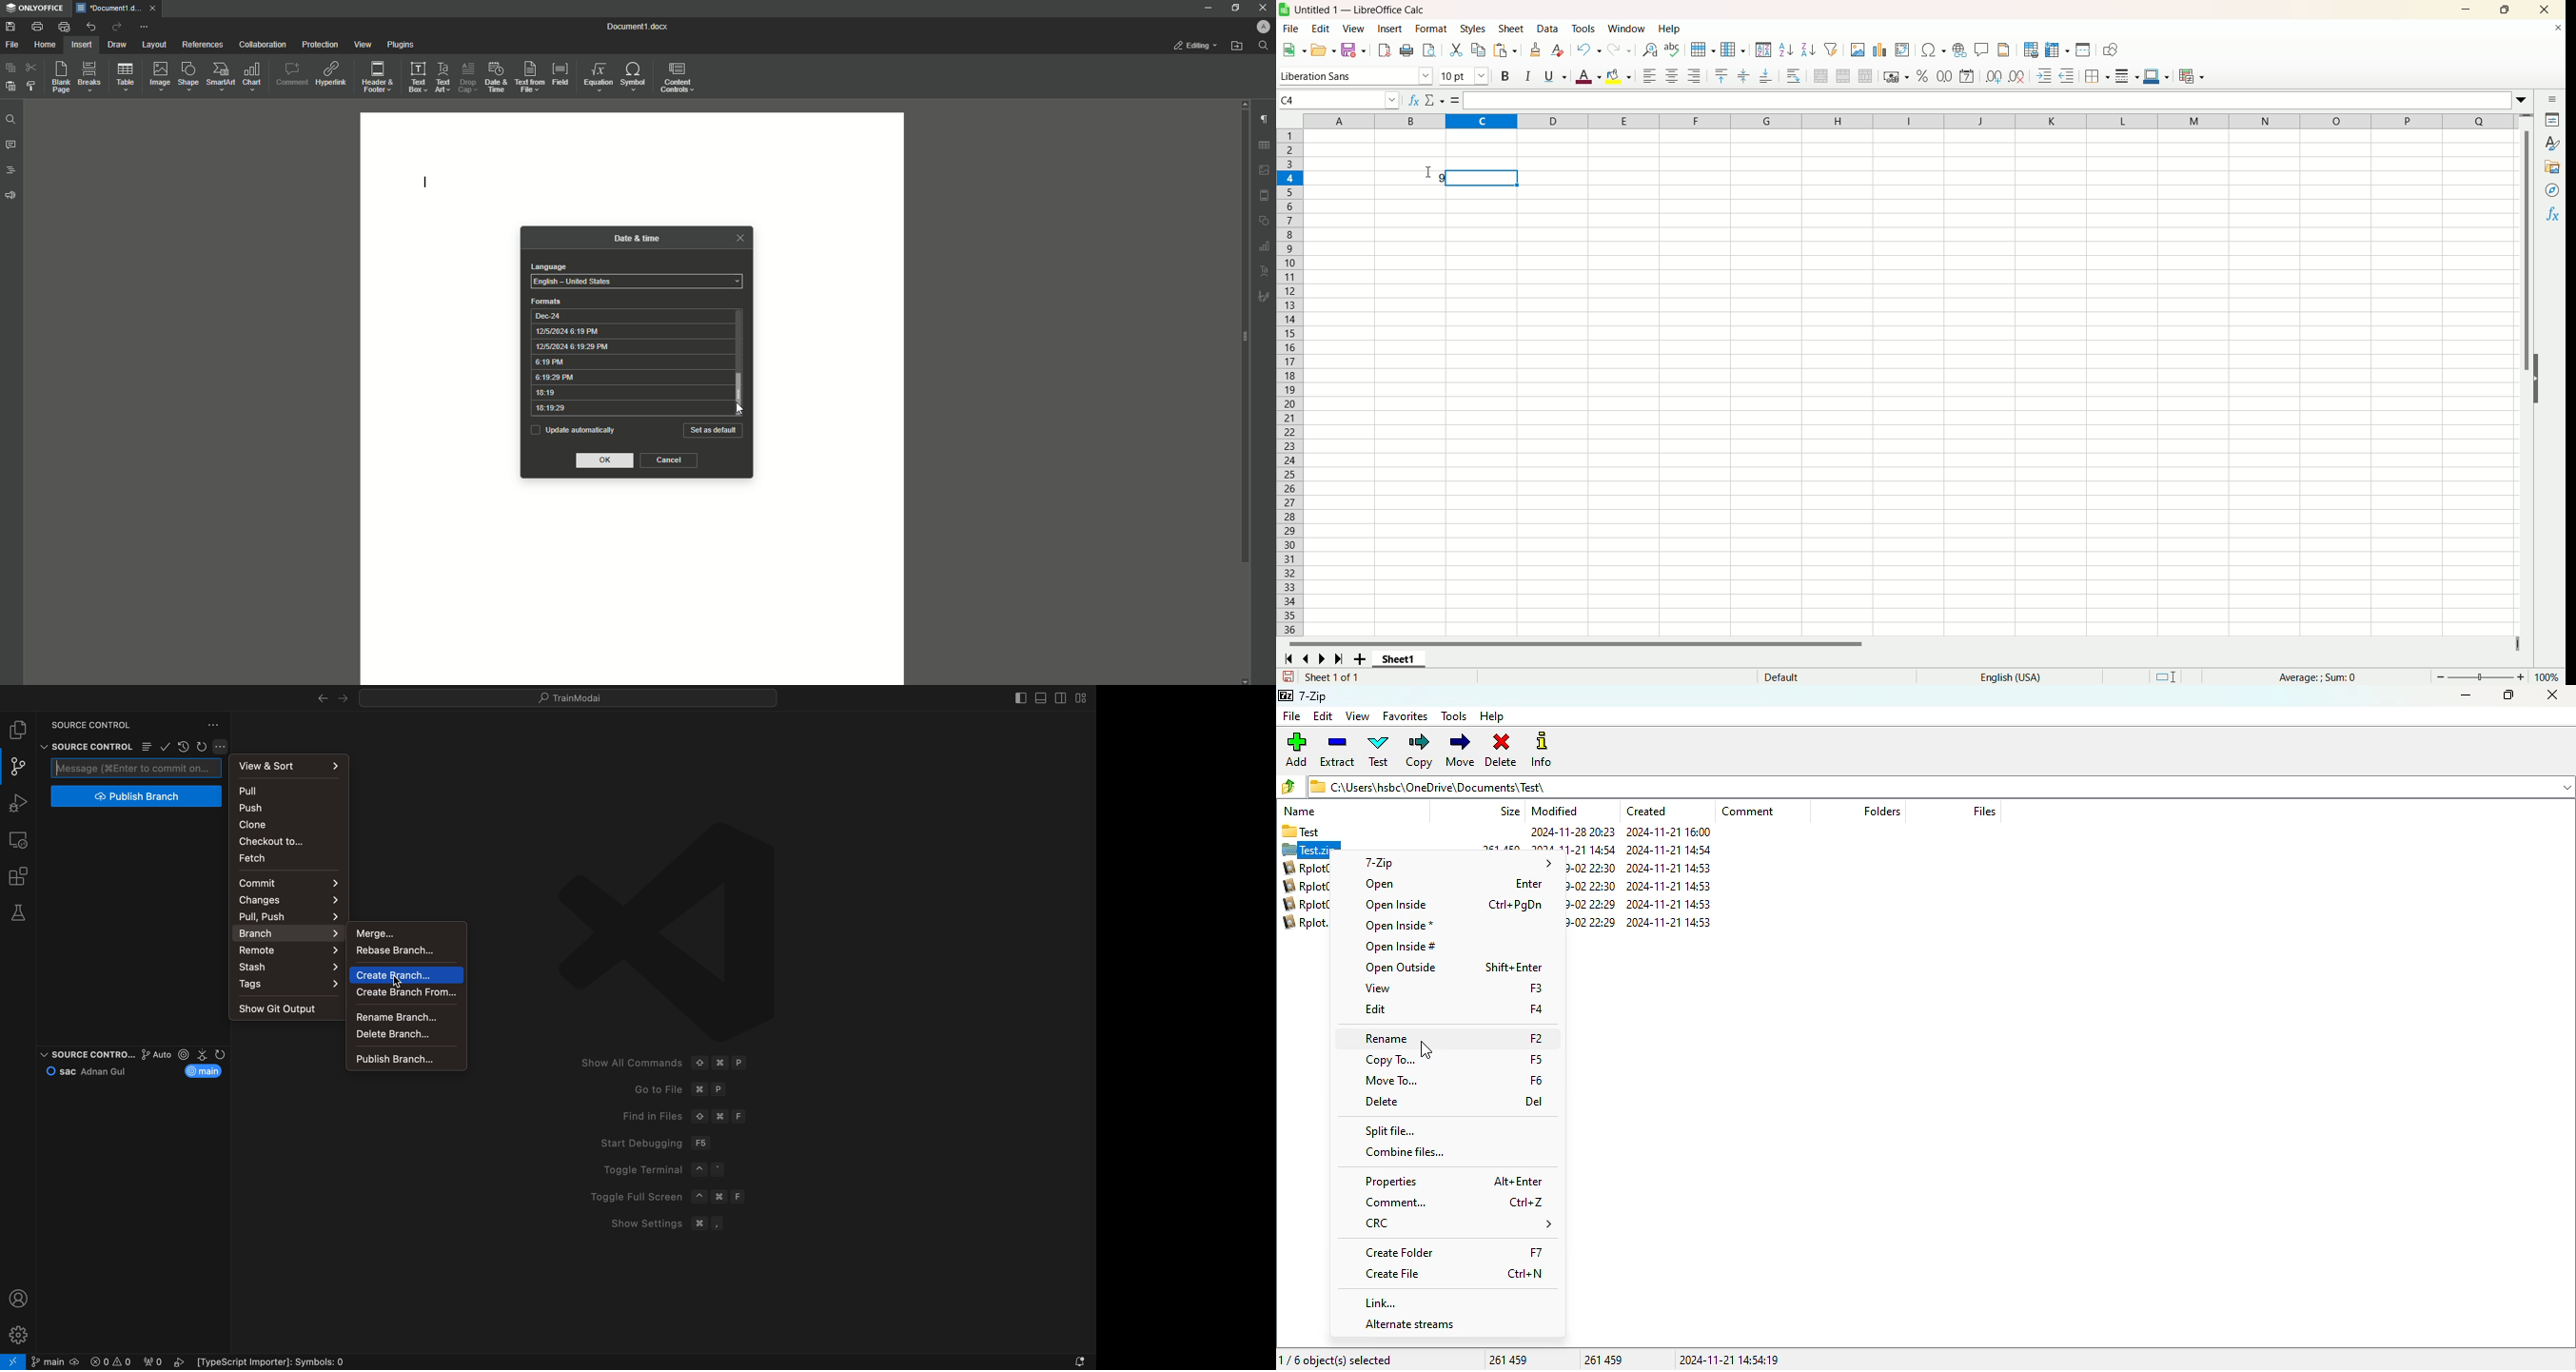  Describe the element at coordinates (34, 9) in the screenshot. I see `ONLYOFFICE` at that location.